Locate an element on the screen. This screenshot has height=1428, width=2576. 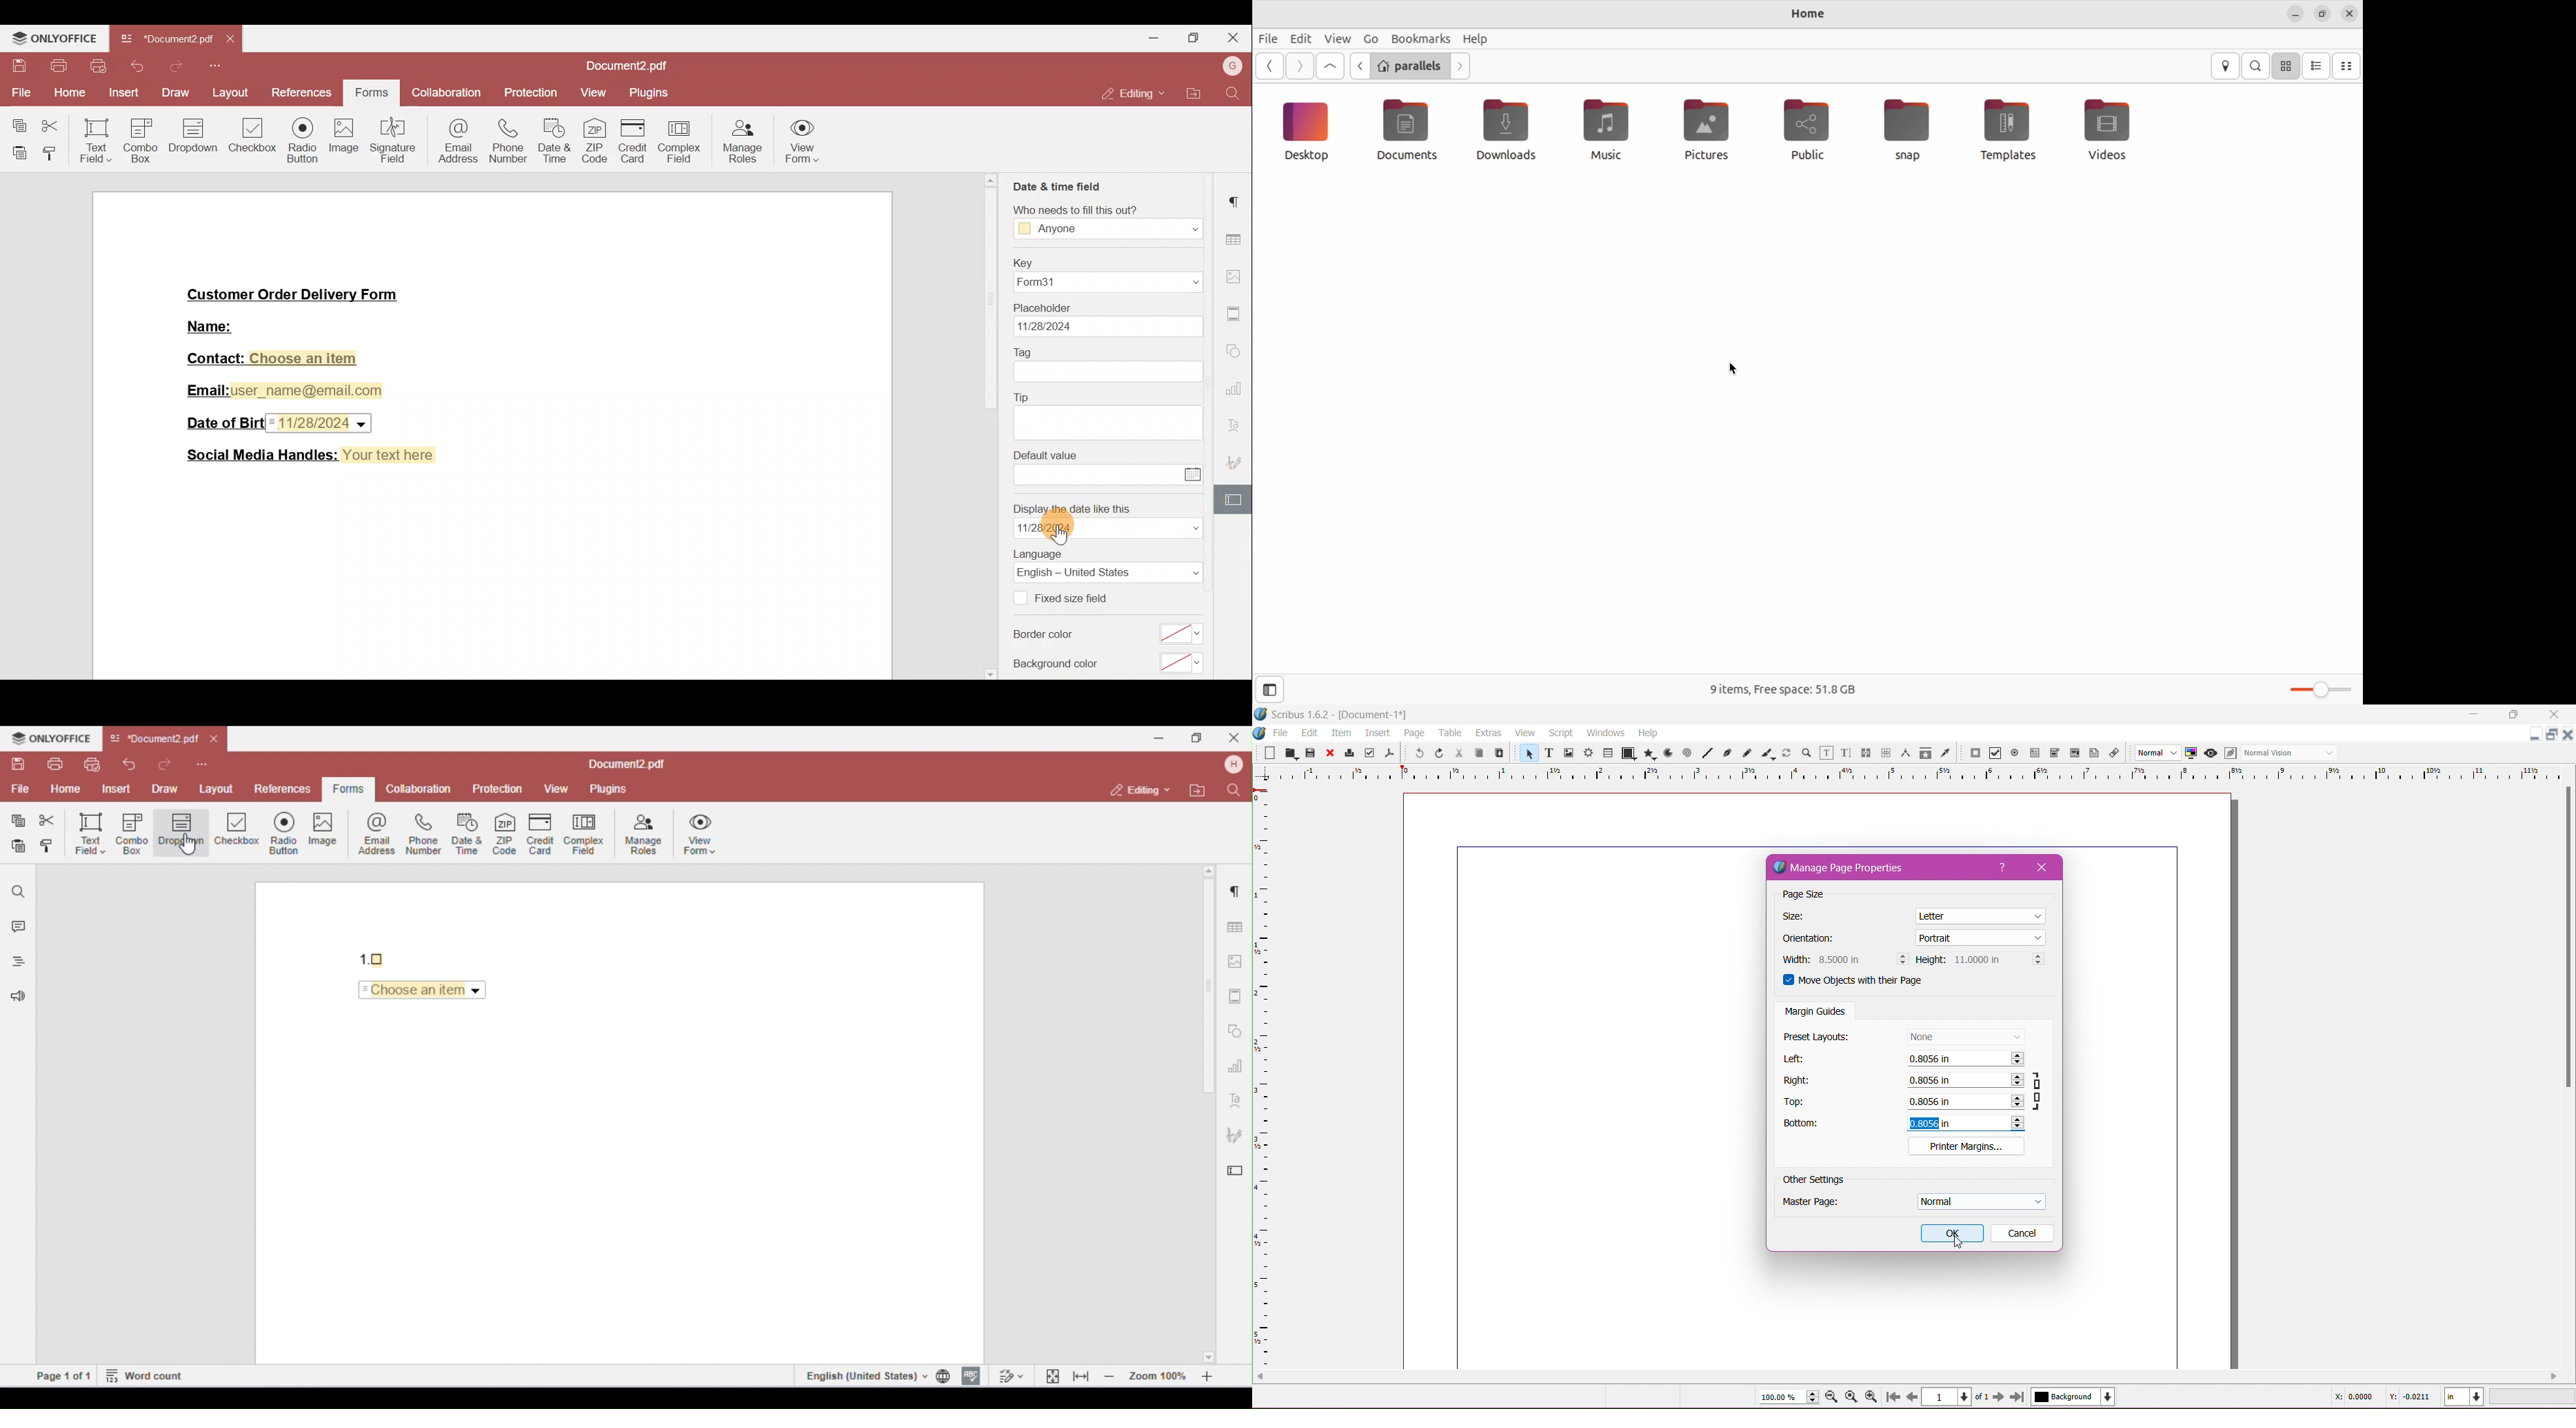
Print is located at coordinates (1349, 753).